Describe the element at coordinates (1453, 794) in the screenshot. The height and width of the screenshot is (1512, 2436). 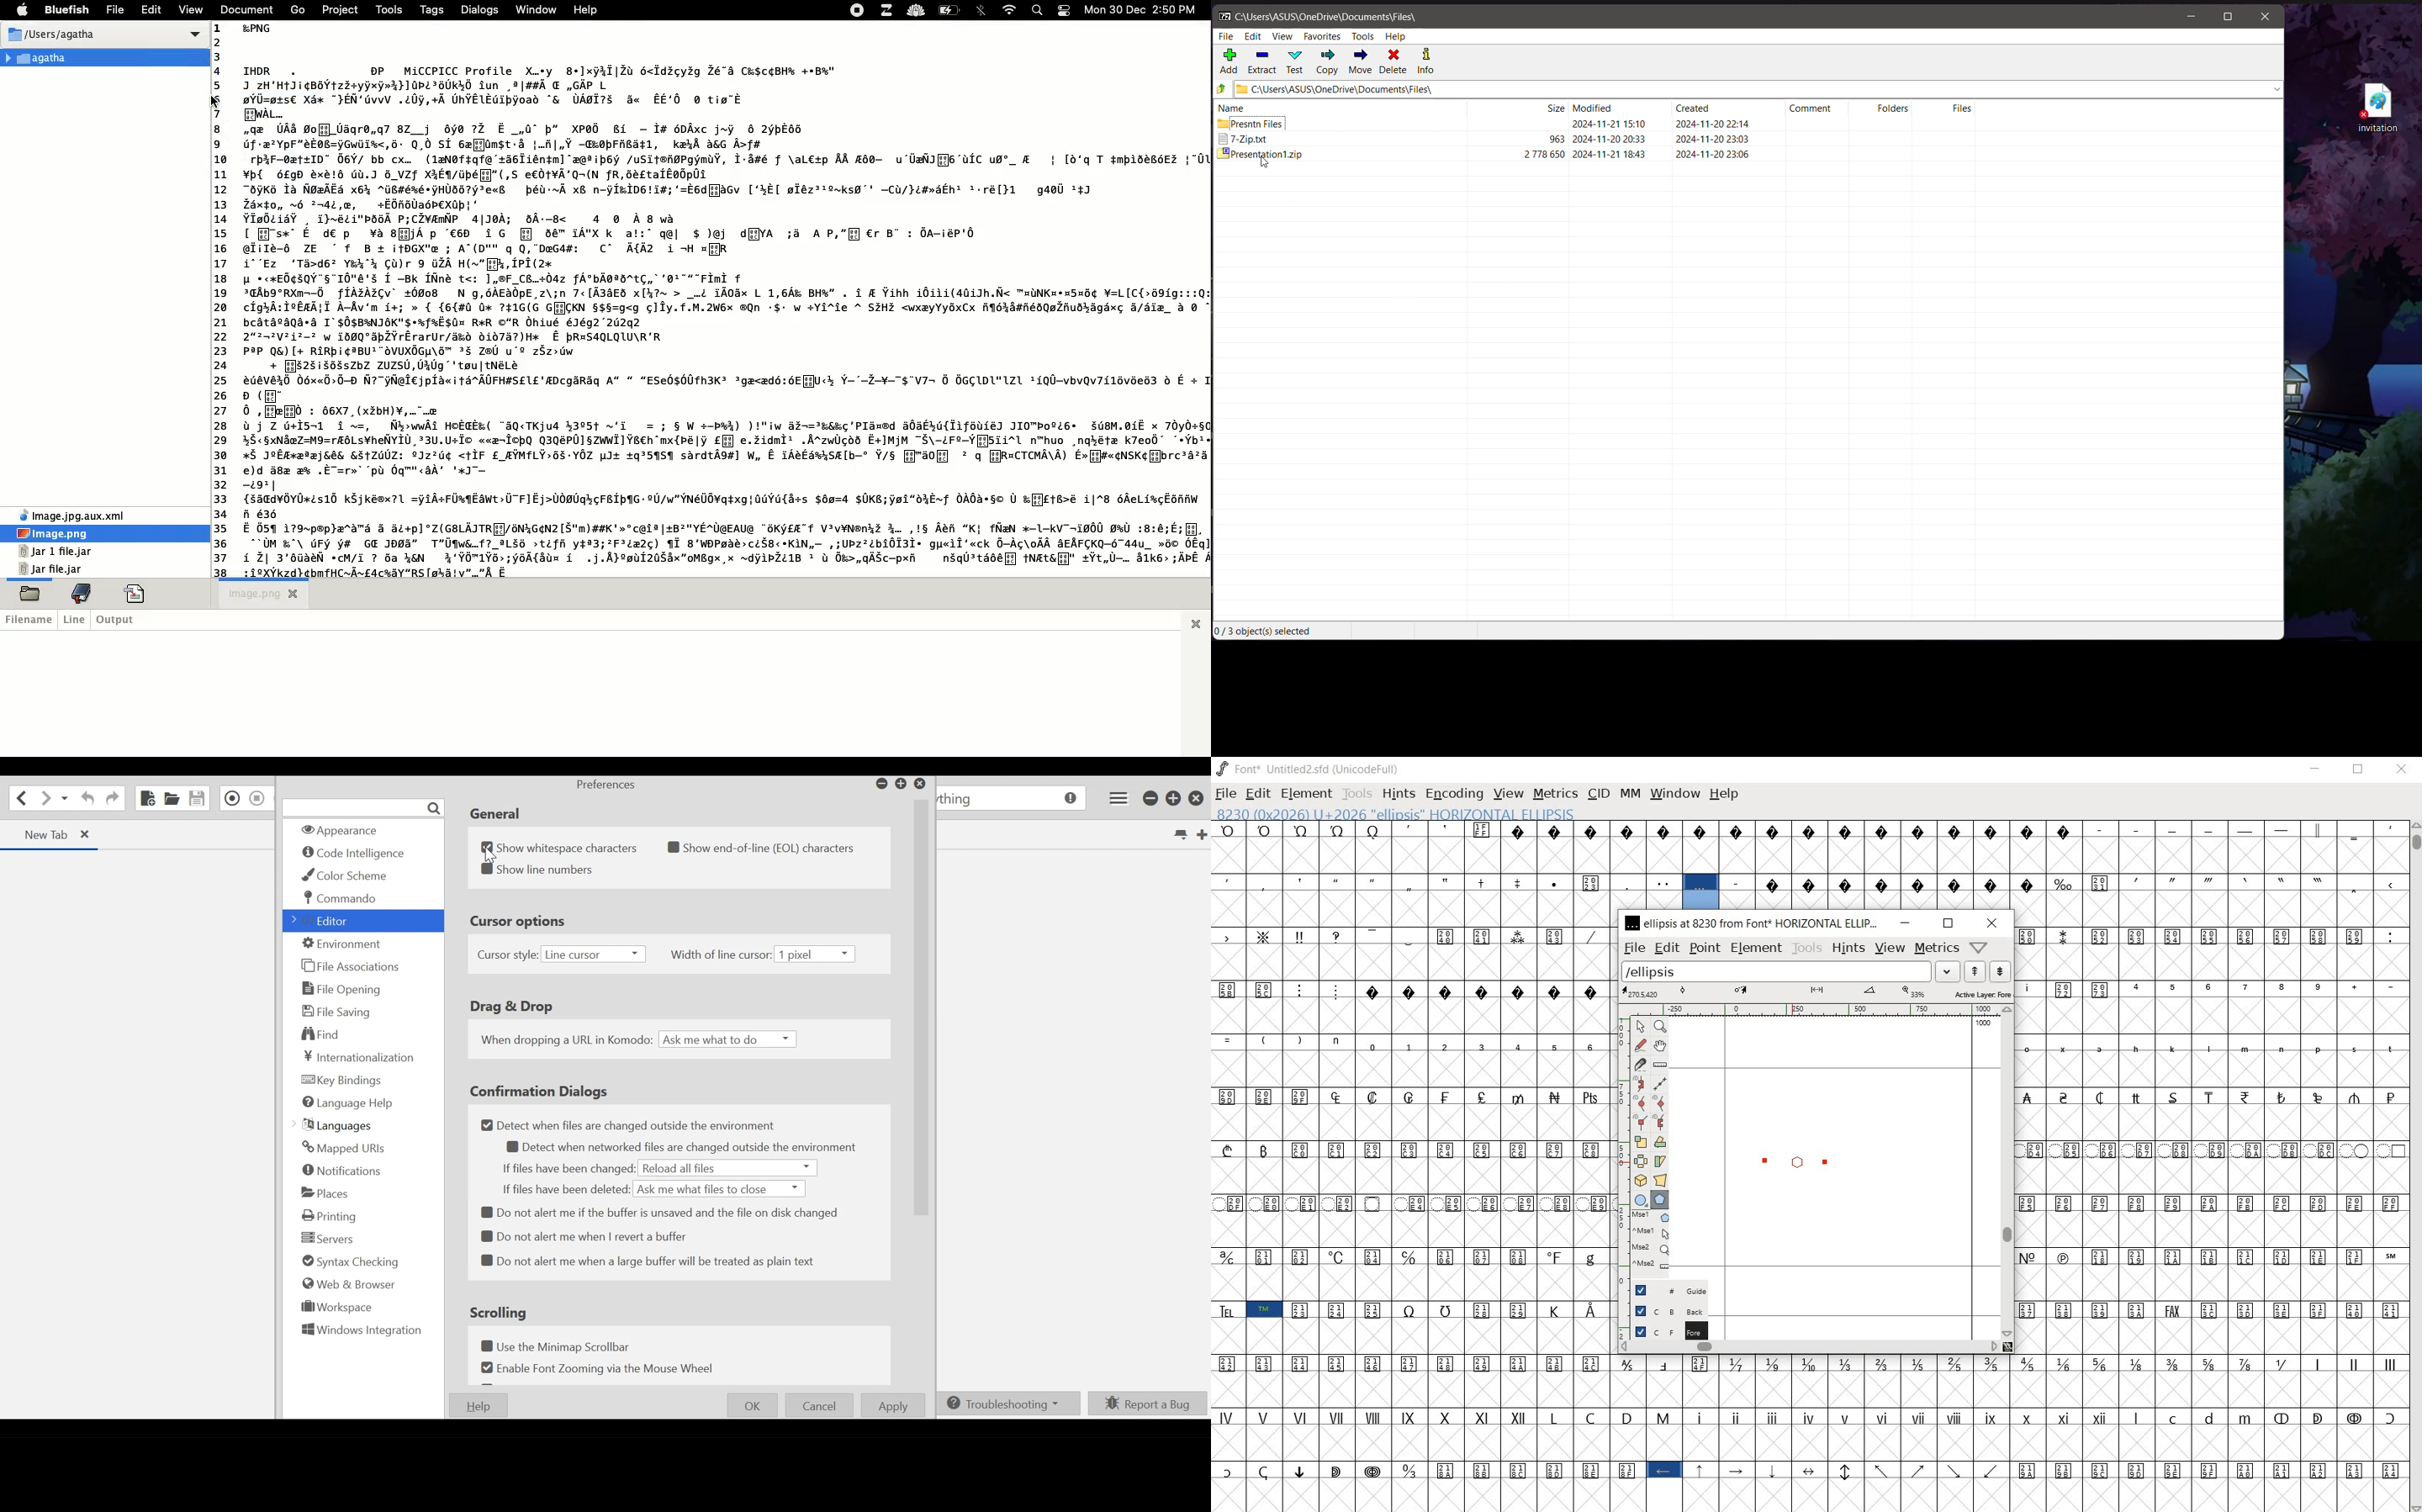
I see `ENCODING` at that location.